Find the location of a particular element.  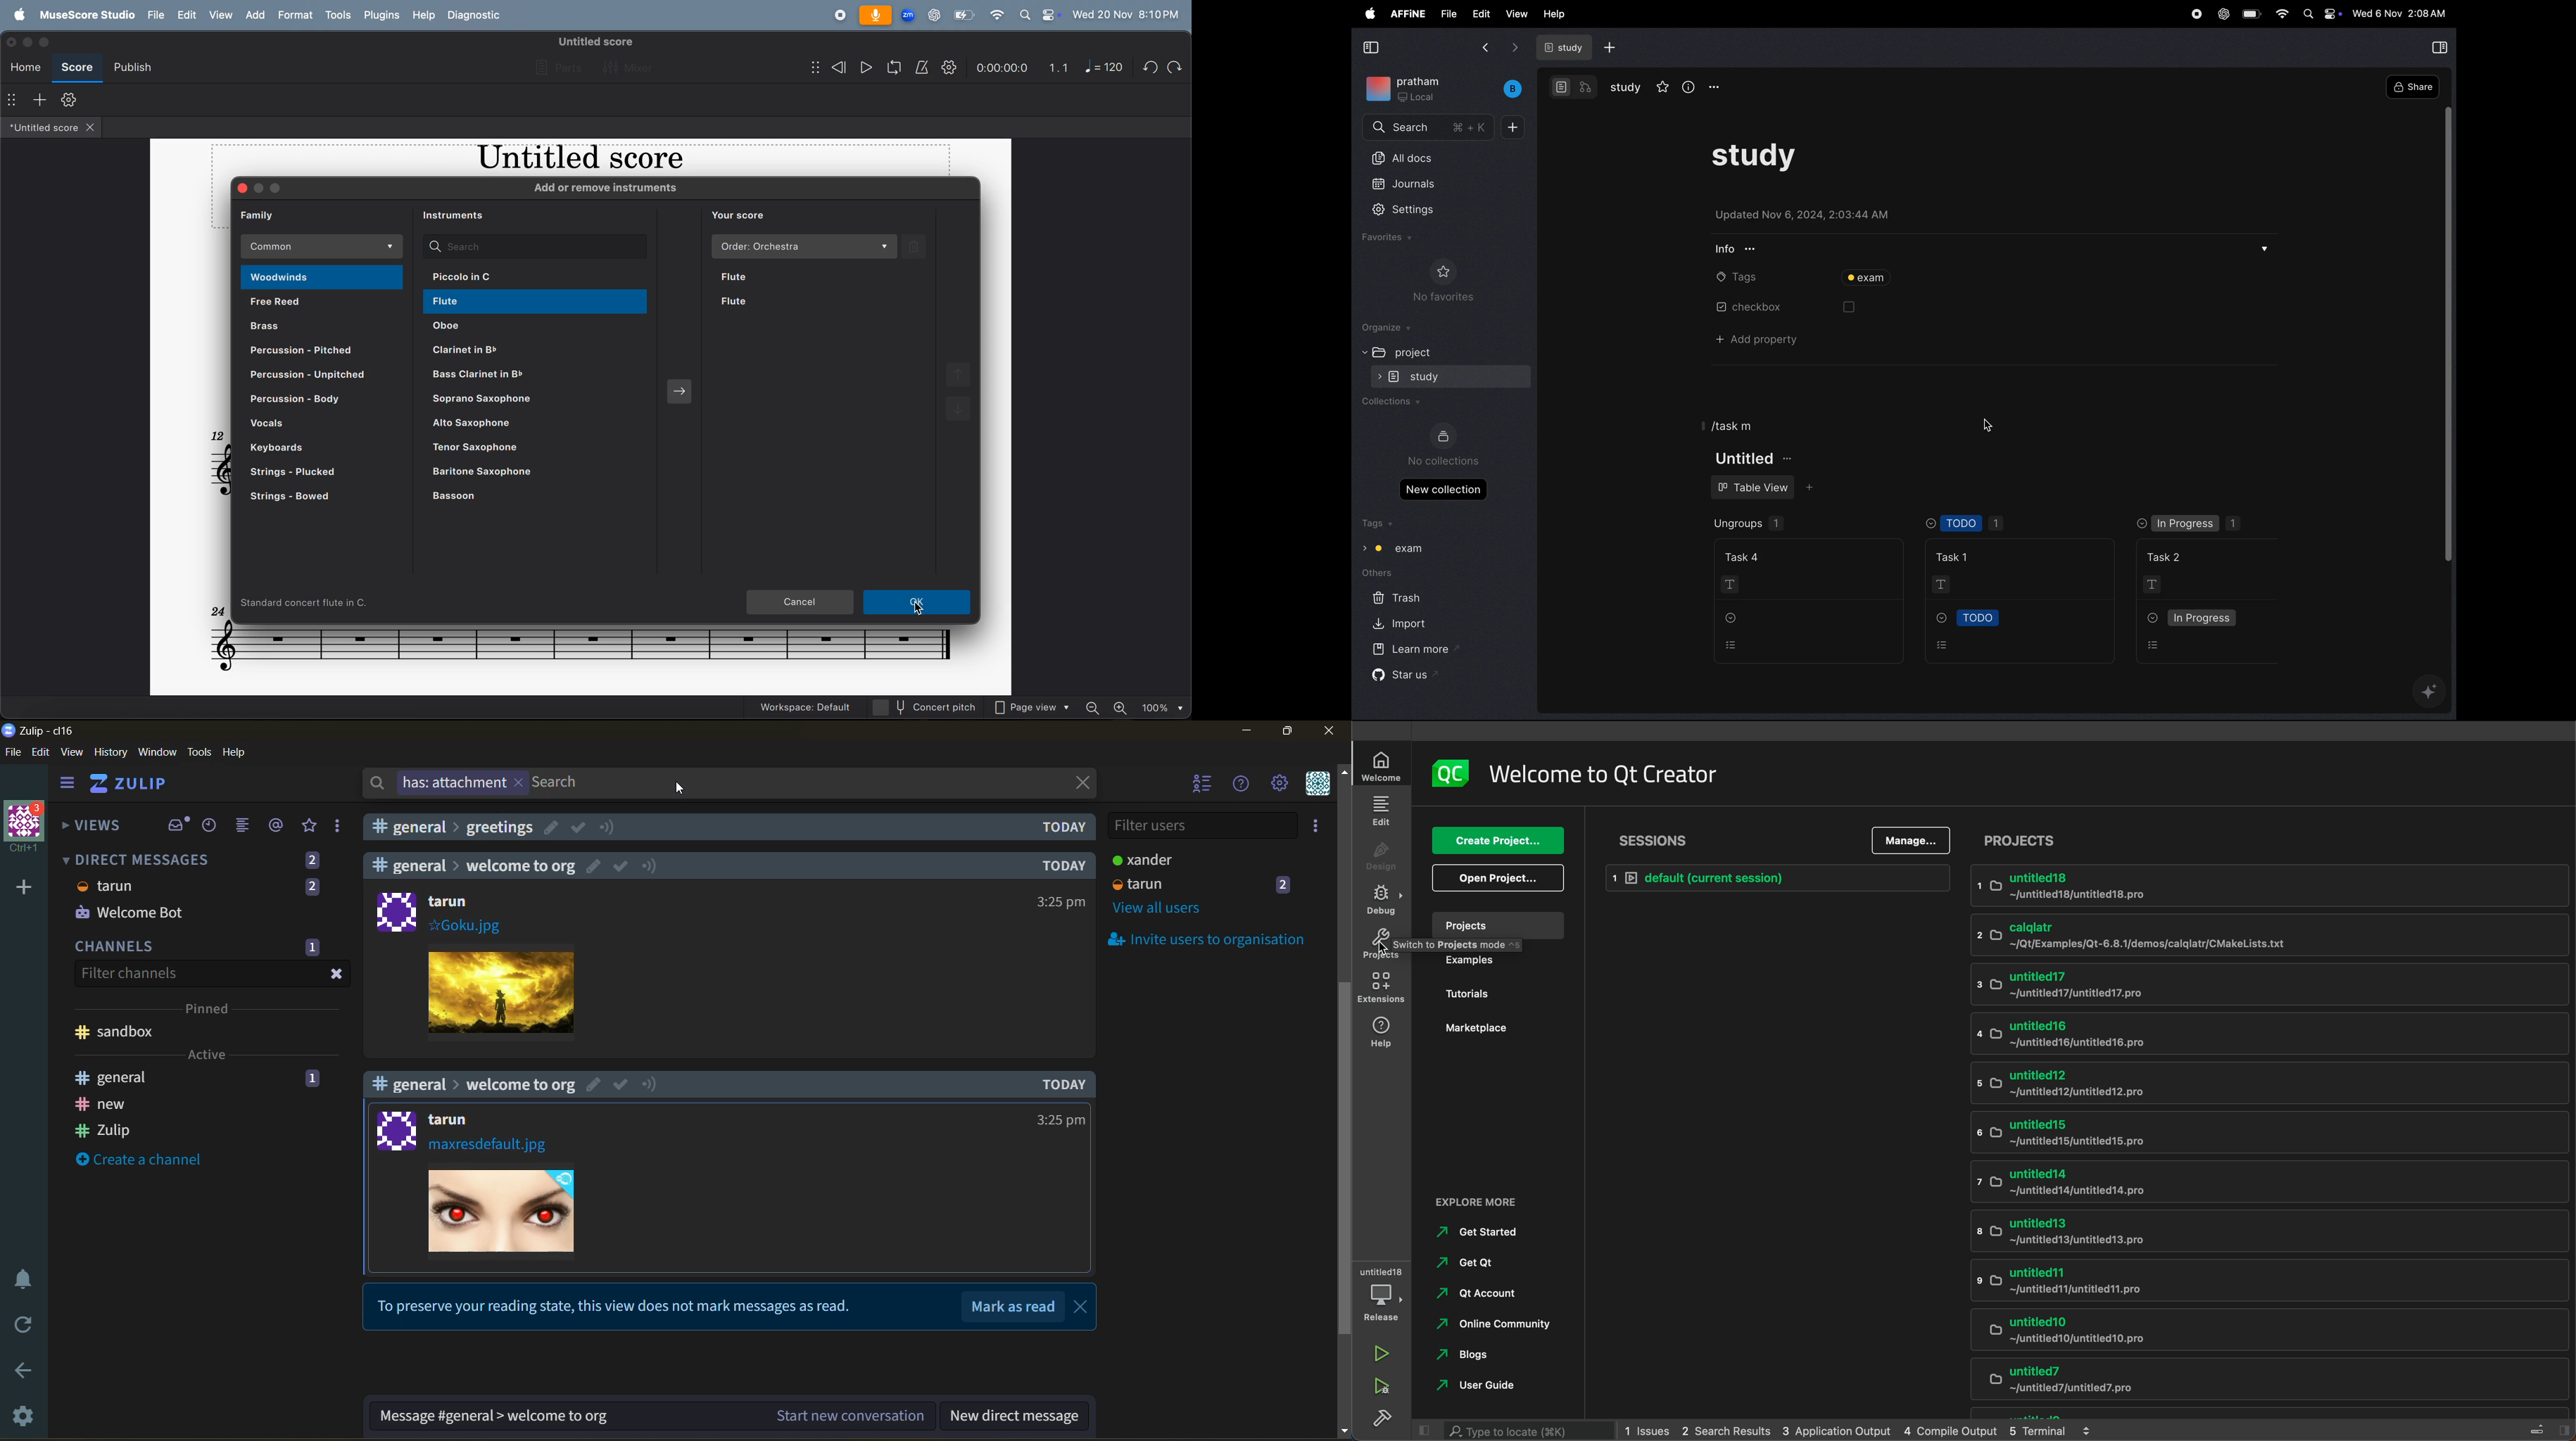

combined feed is located at coordinates (245, 826).